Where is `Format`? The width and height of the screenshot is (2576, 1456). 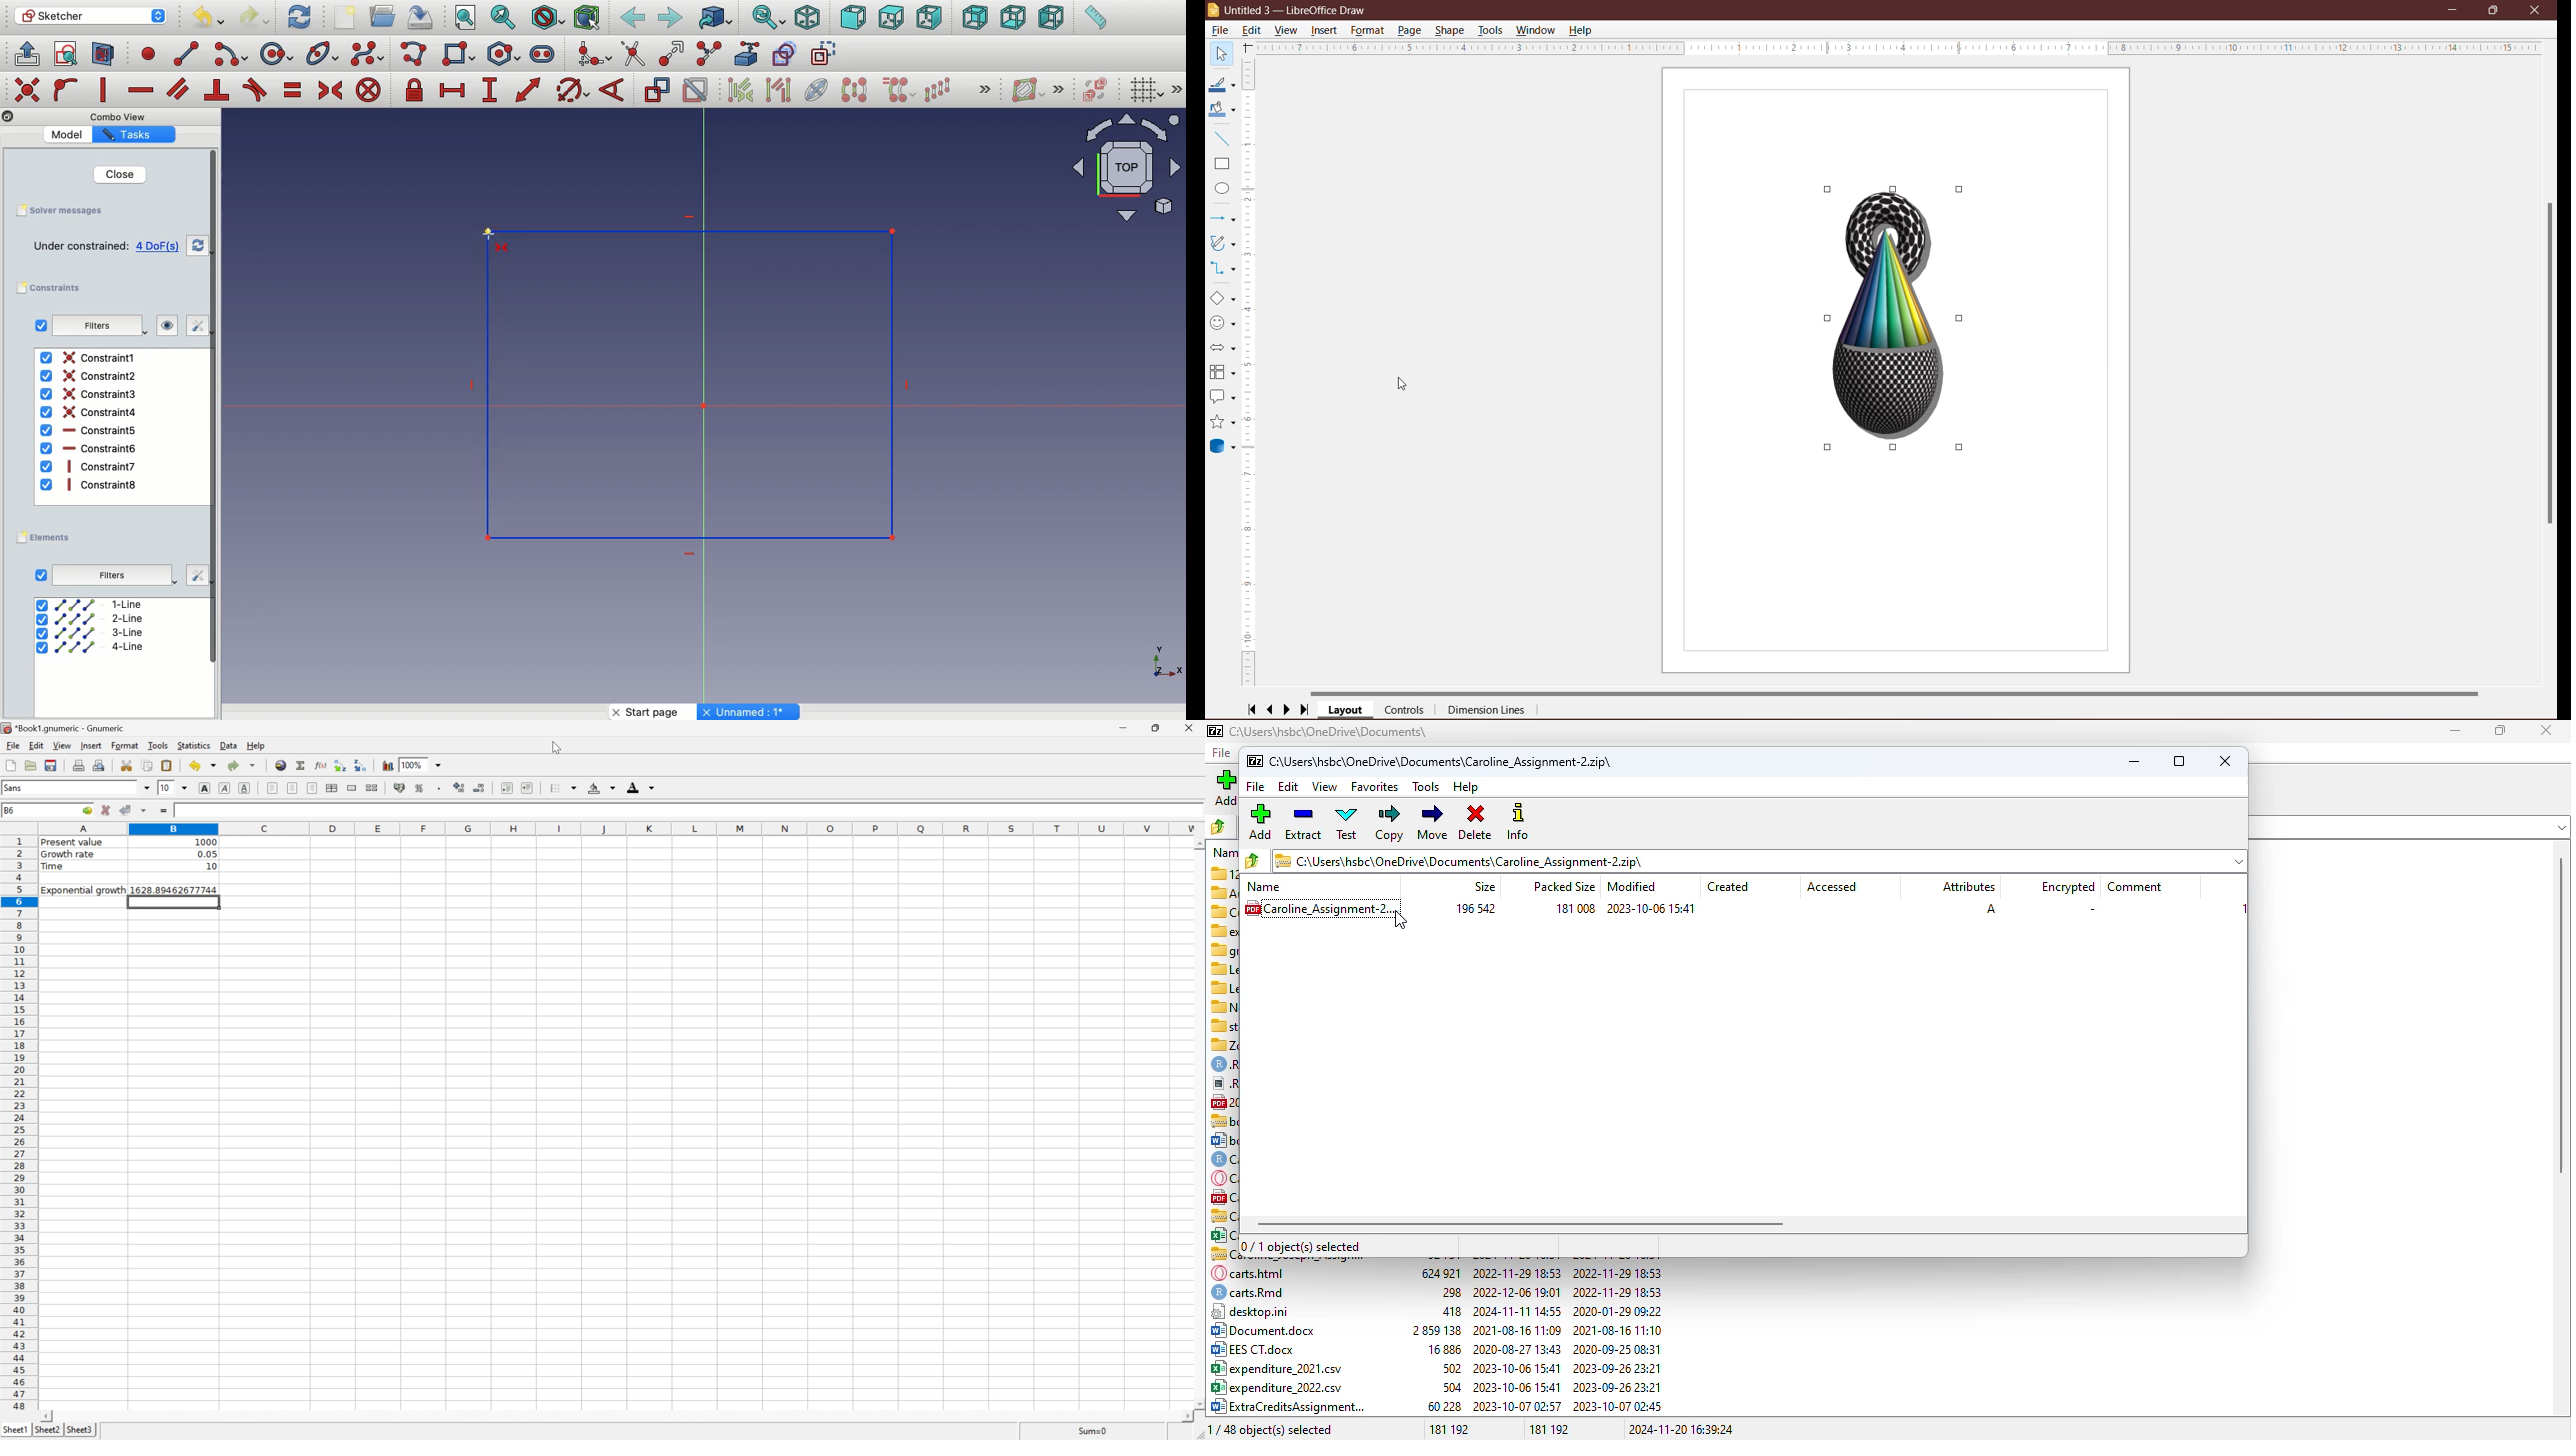
Format is located at coordinates (123, 745).